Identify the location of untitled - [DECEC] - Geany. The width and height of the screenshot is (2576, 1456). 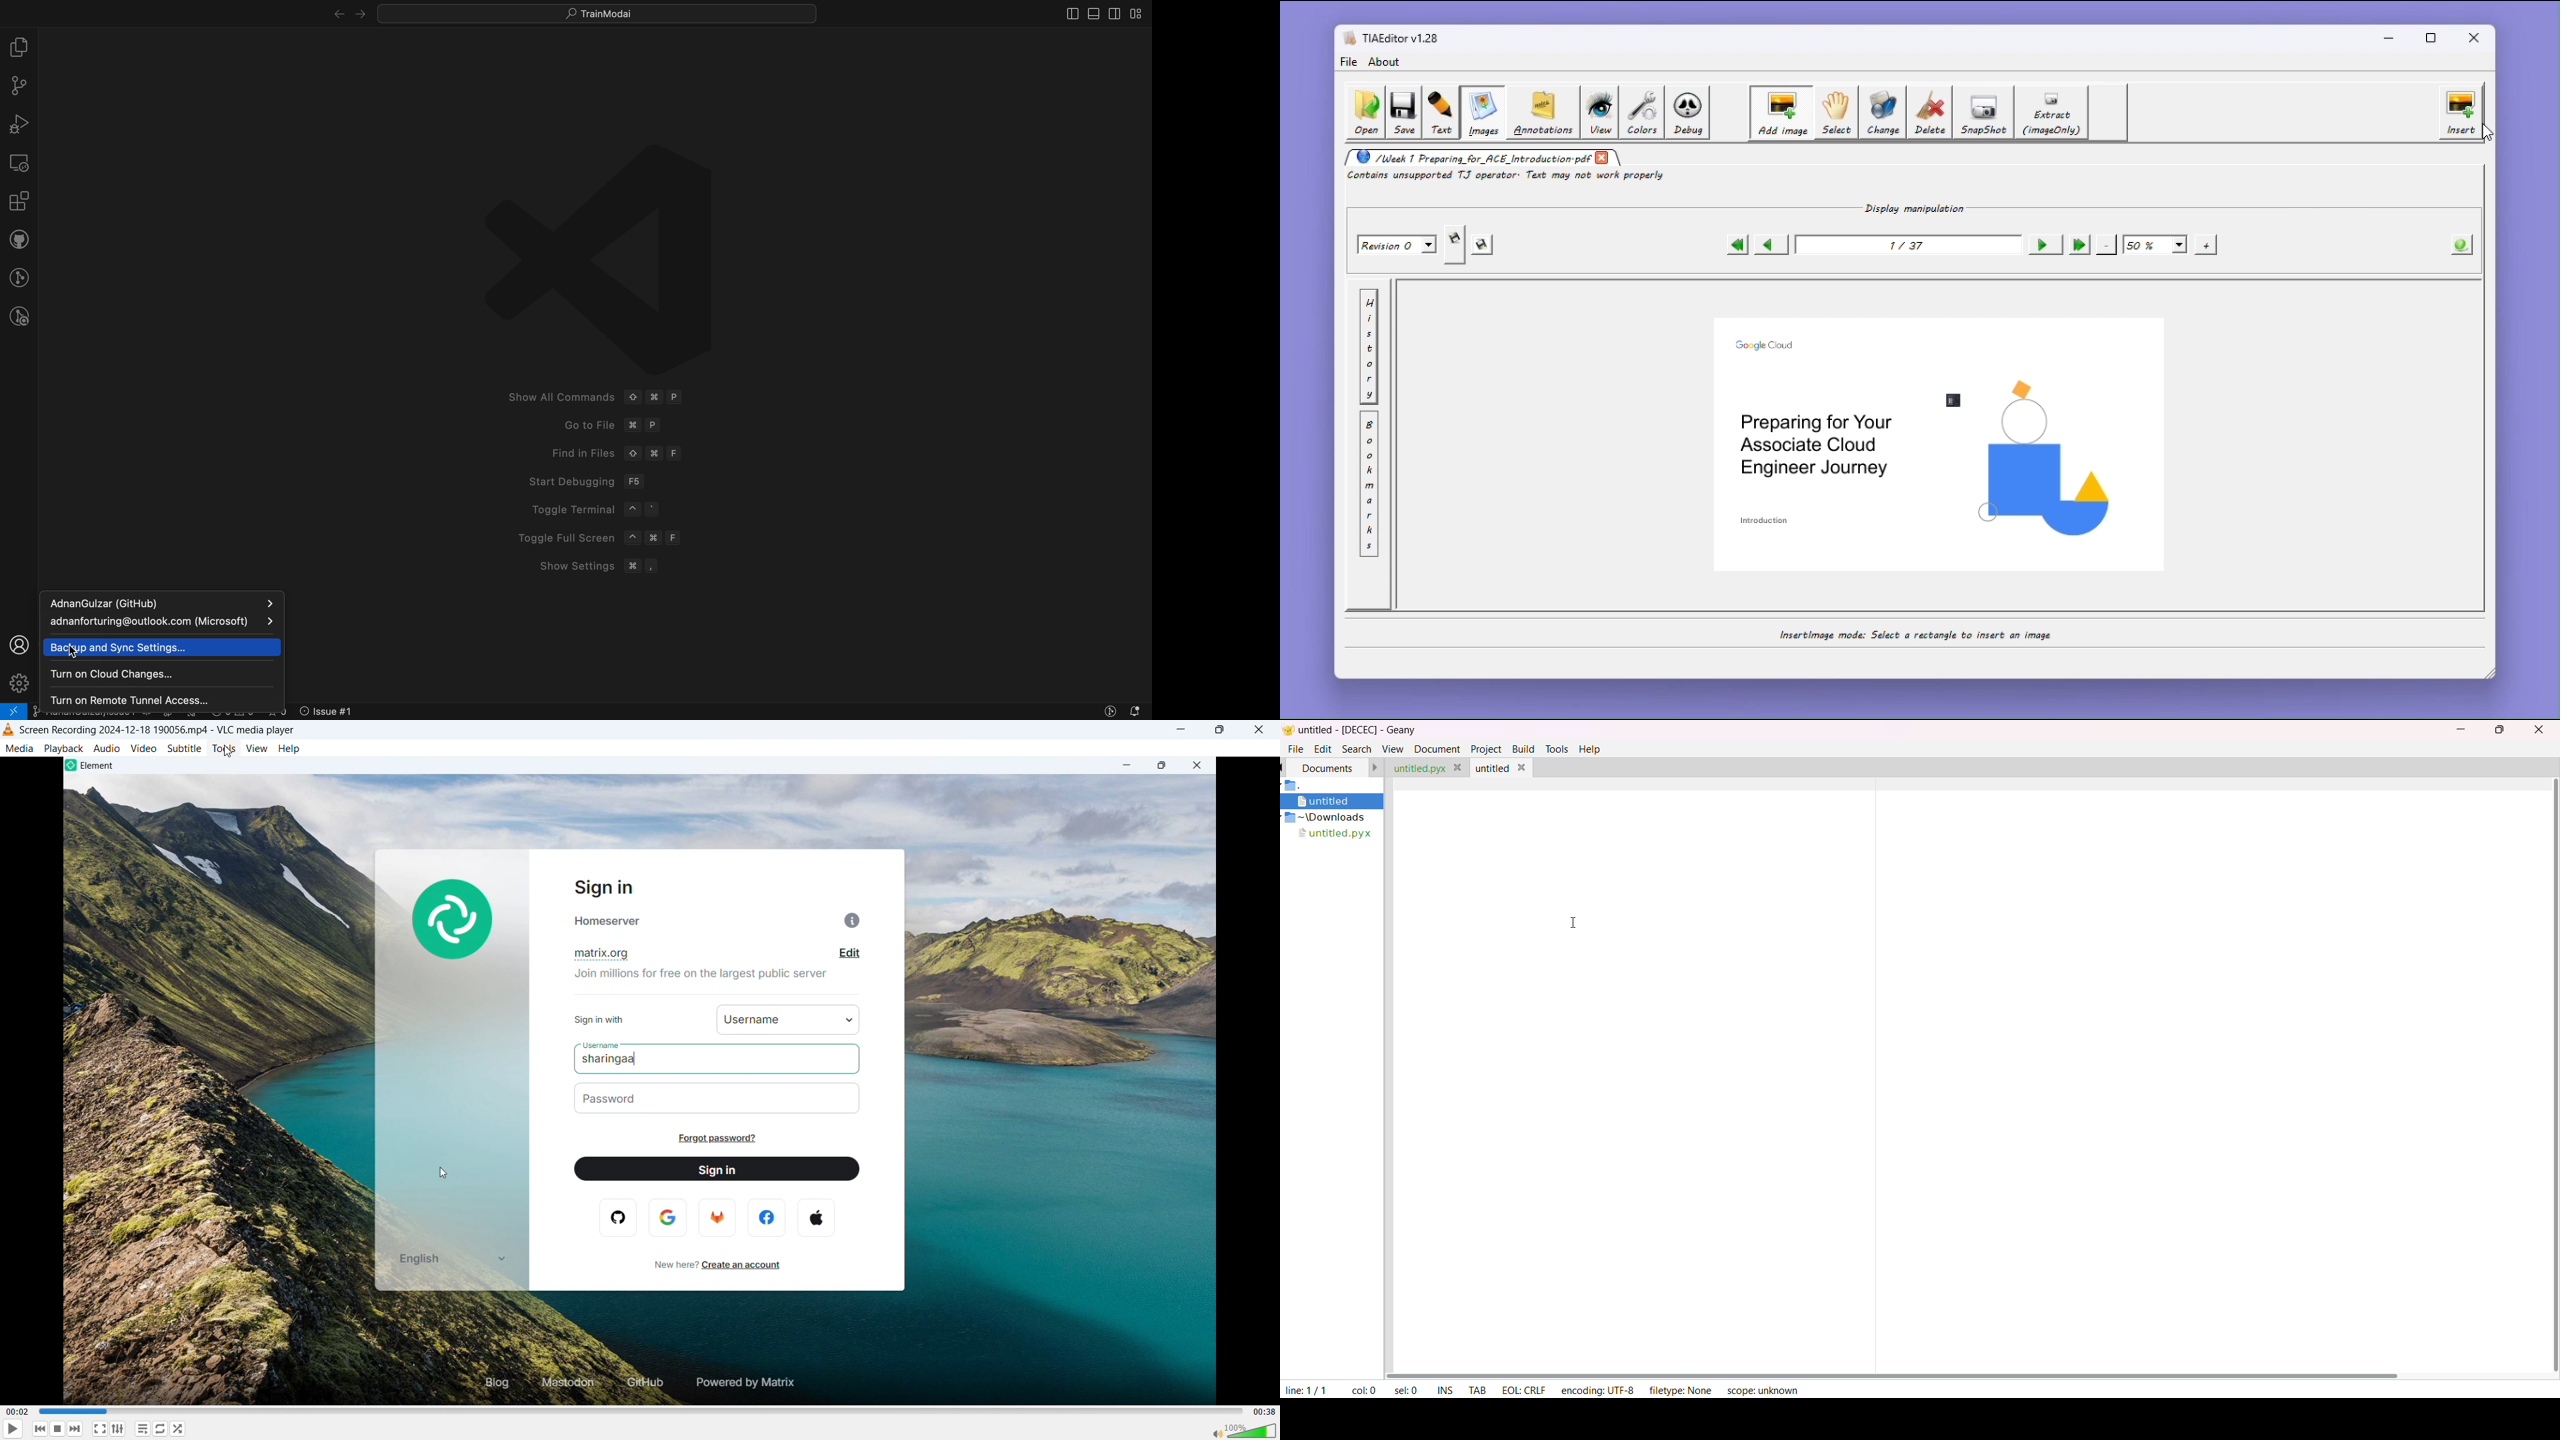
(1364, 731).